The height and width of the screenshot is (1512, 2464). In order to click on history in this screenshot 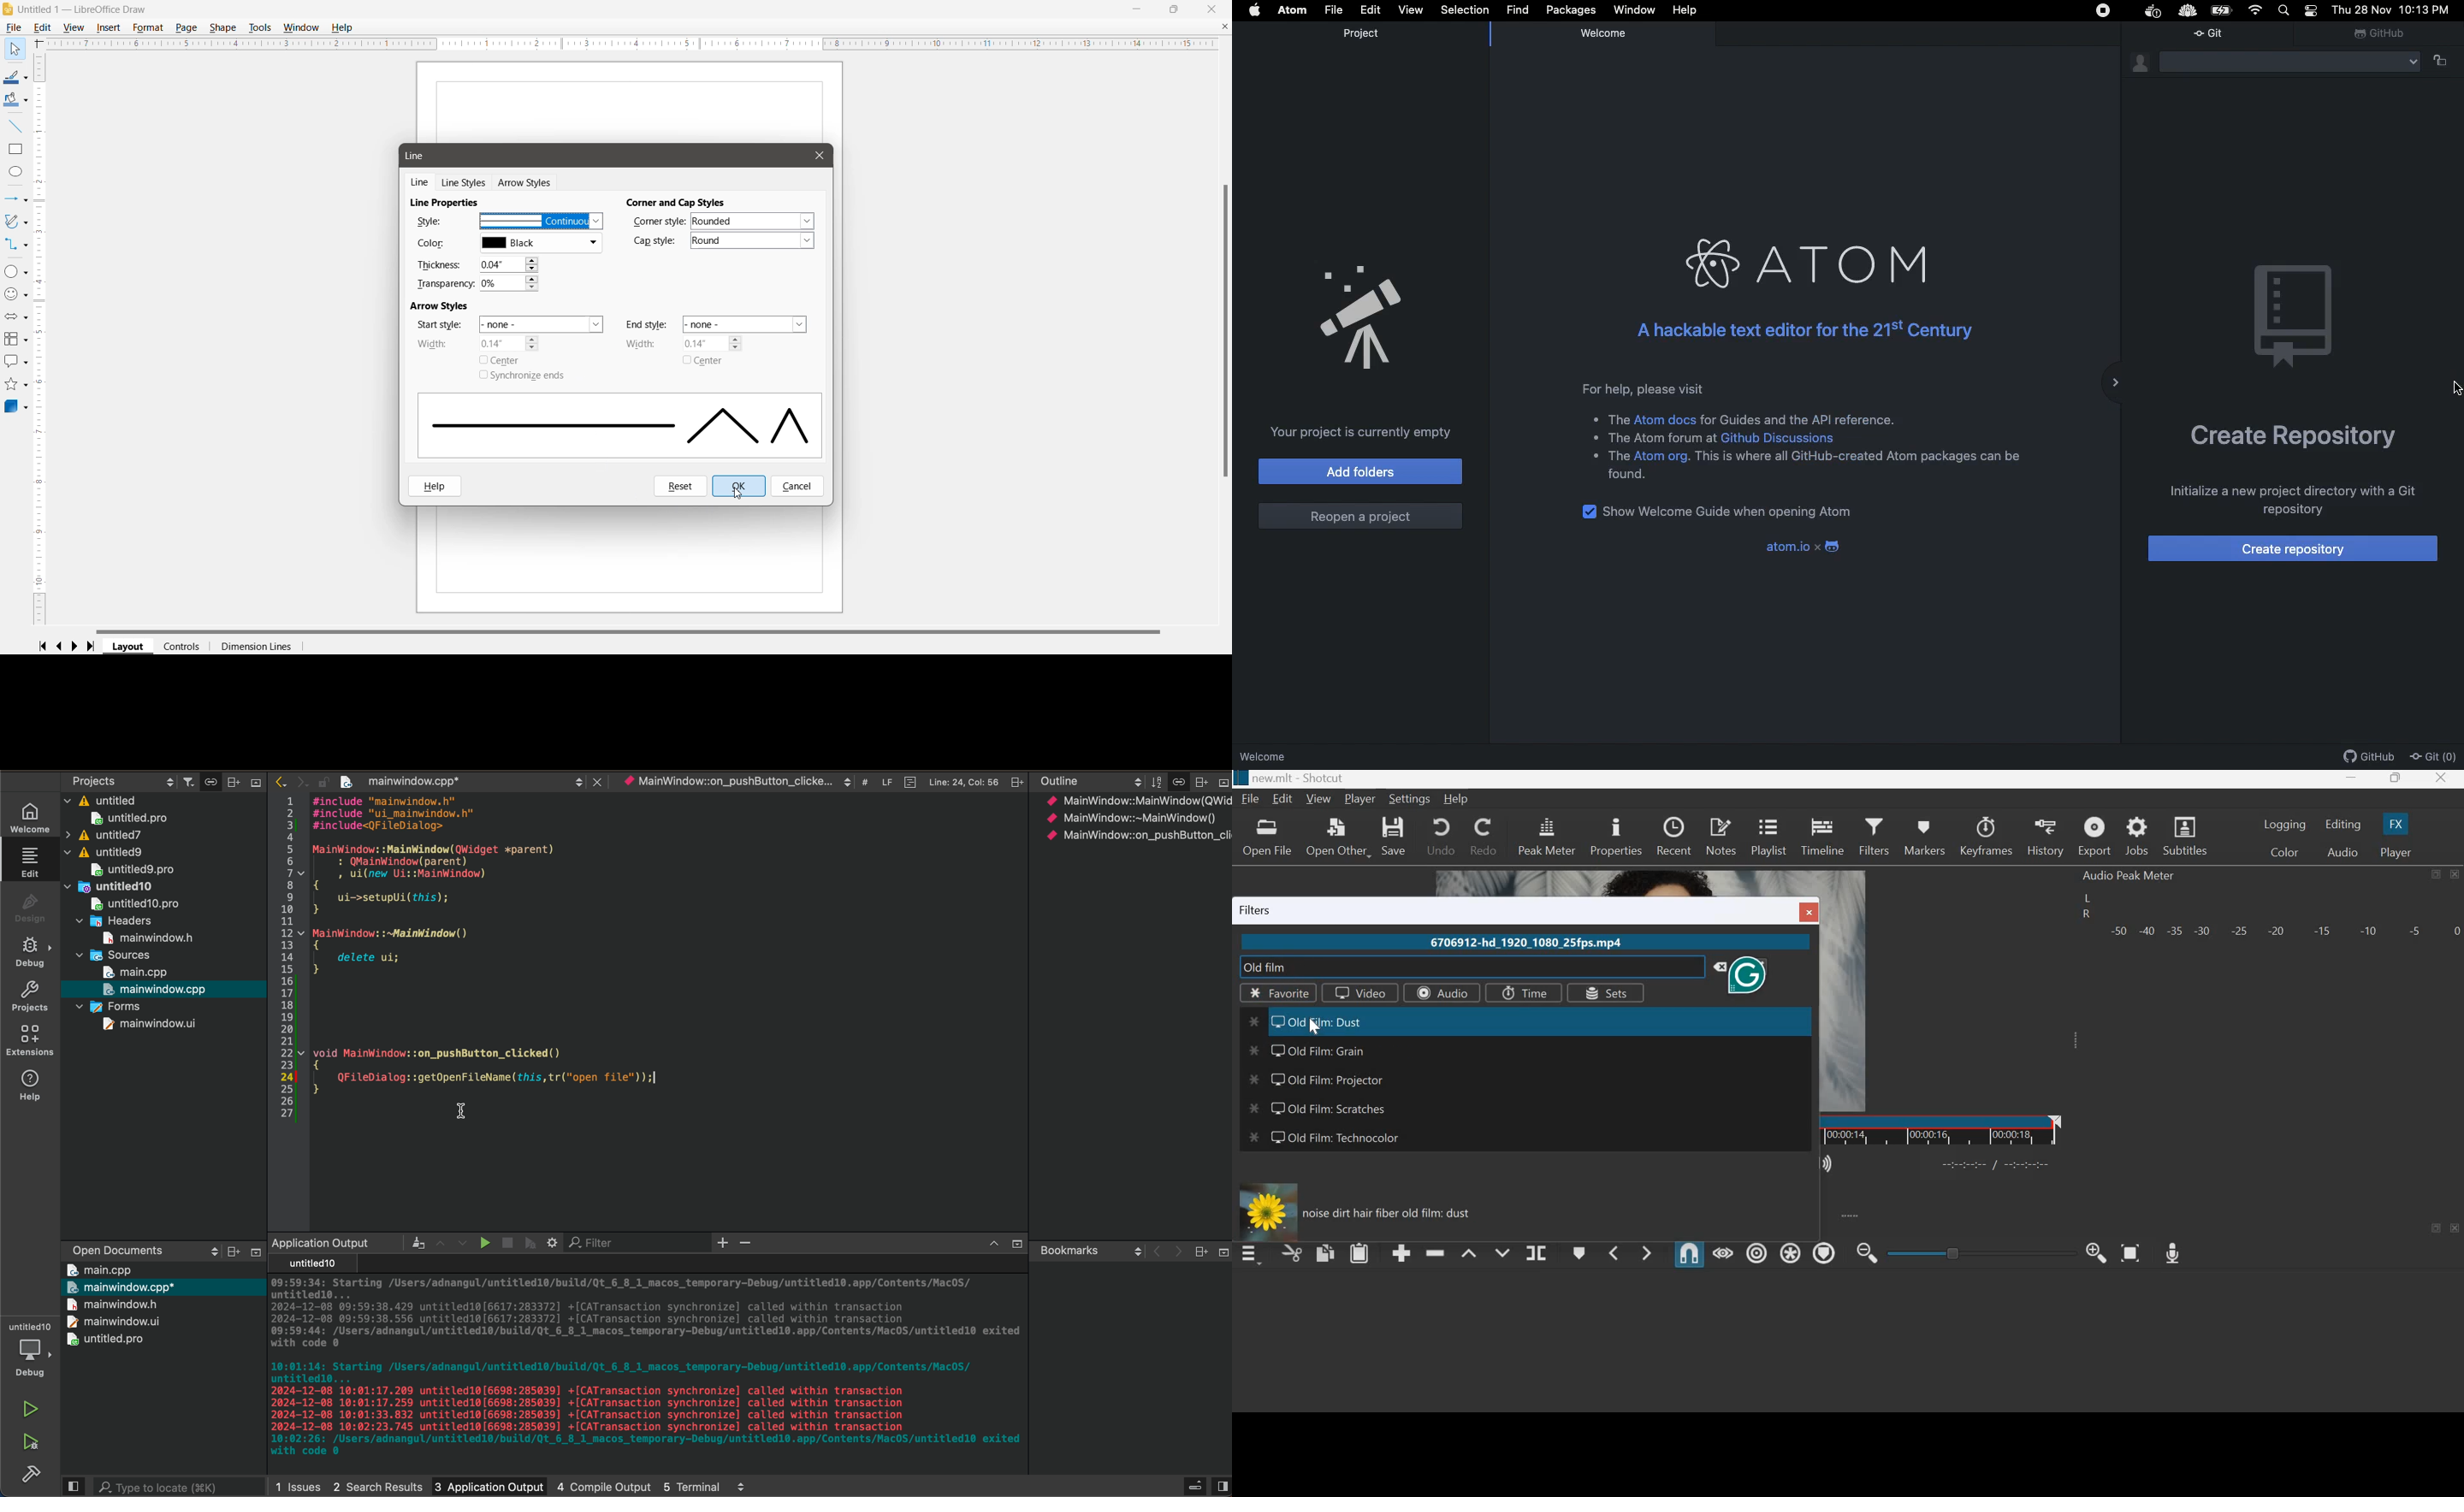, I will do `click(2044, 837)`.